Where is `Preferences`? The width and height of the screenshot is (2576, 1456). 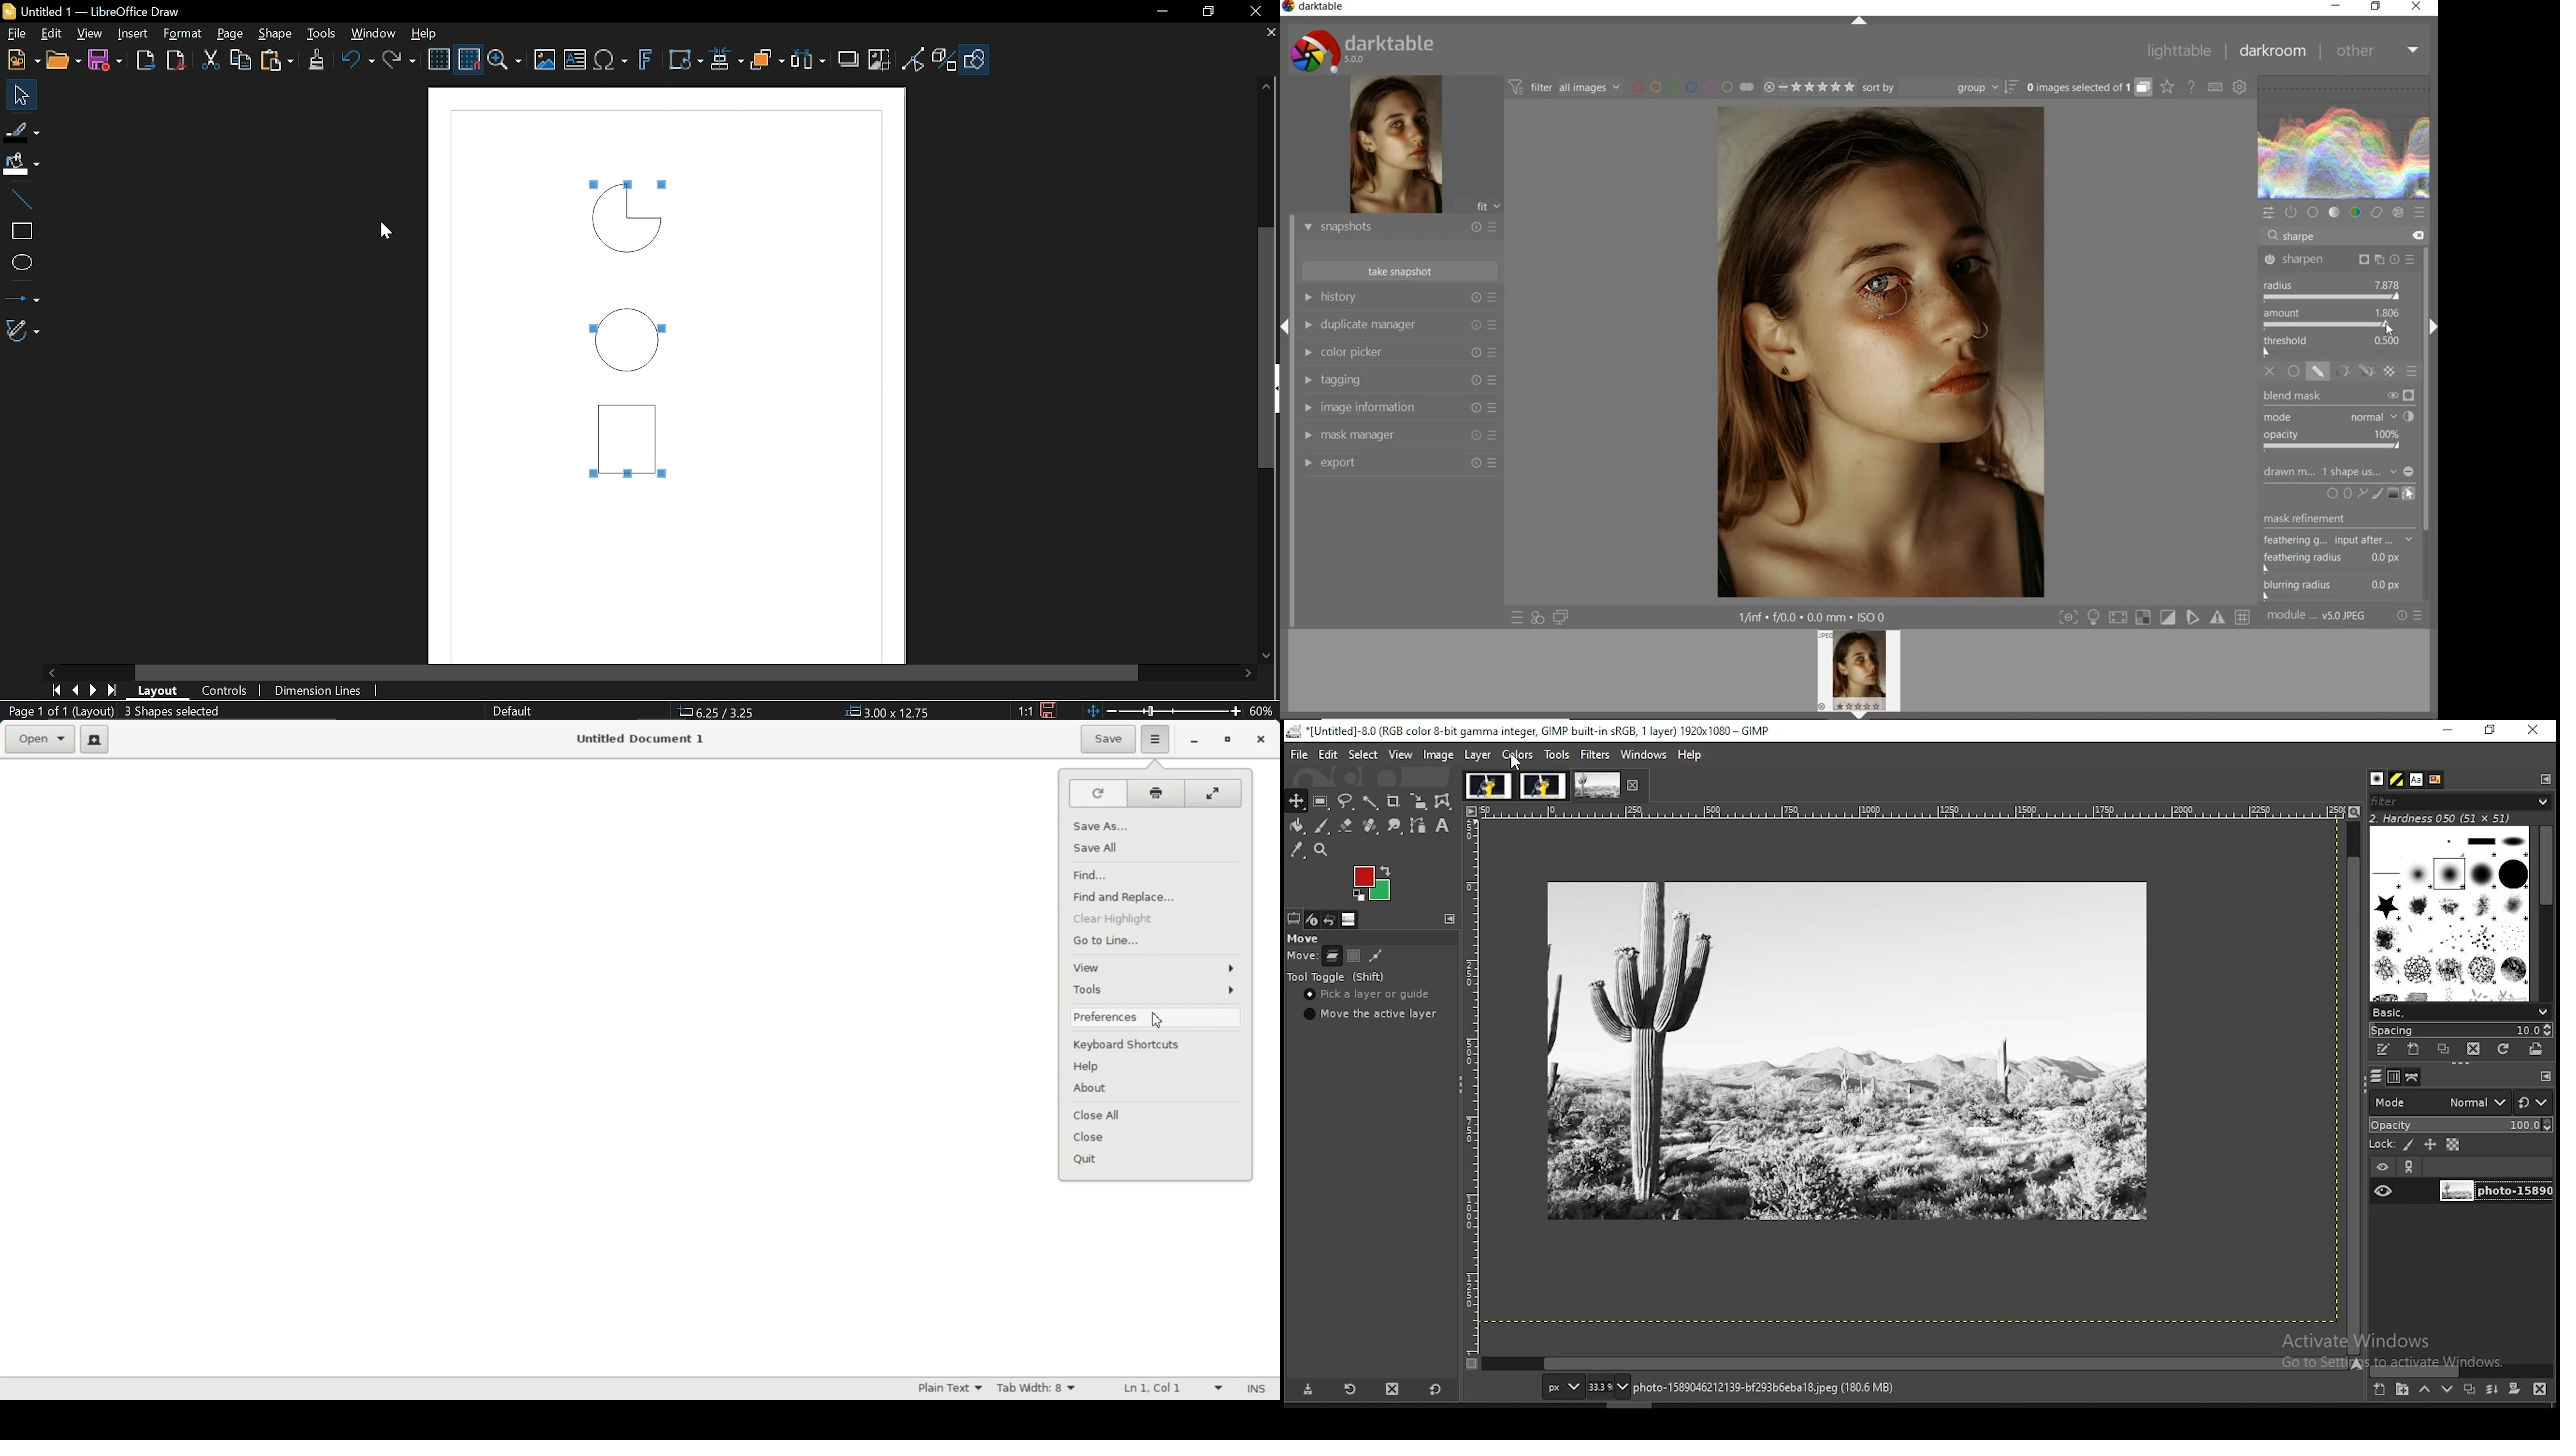
Preferences is located at coordinates (1153, 1018).